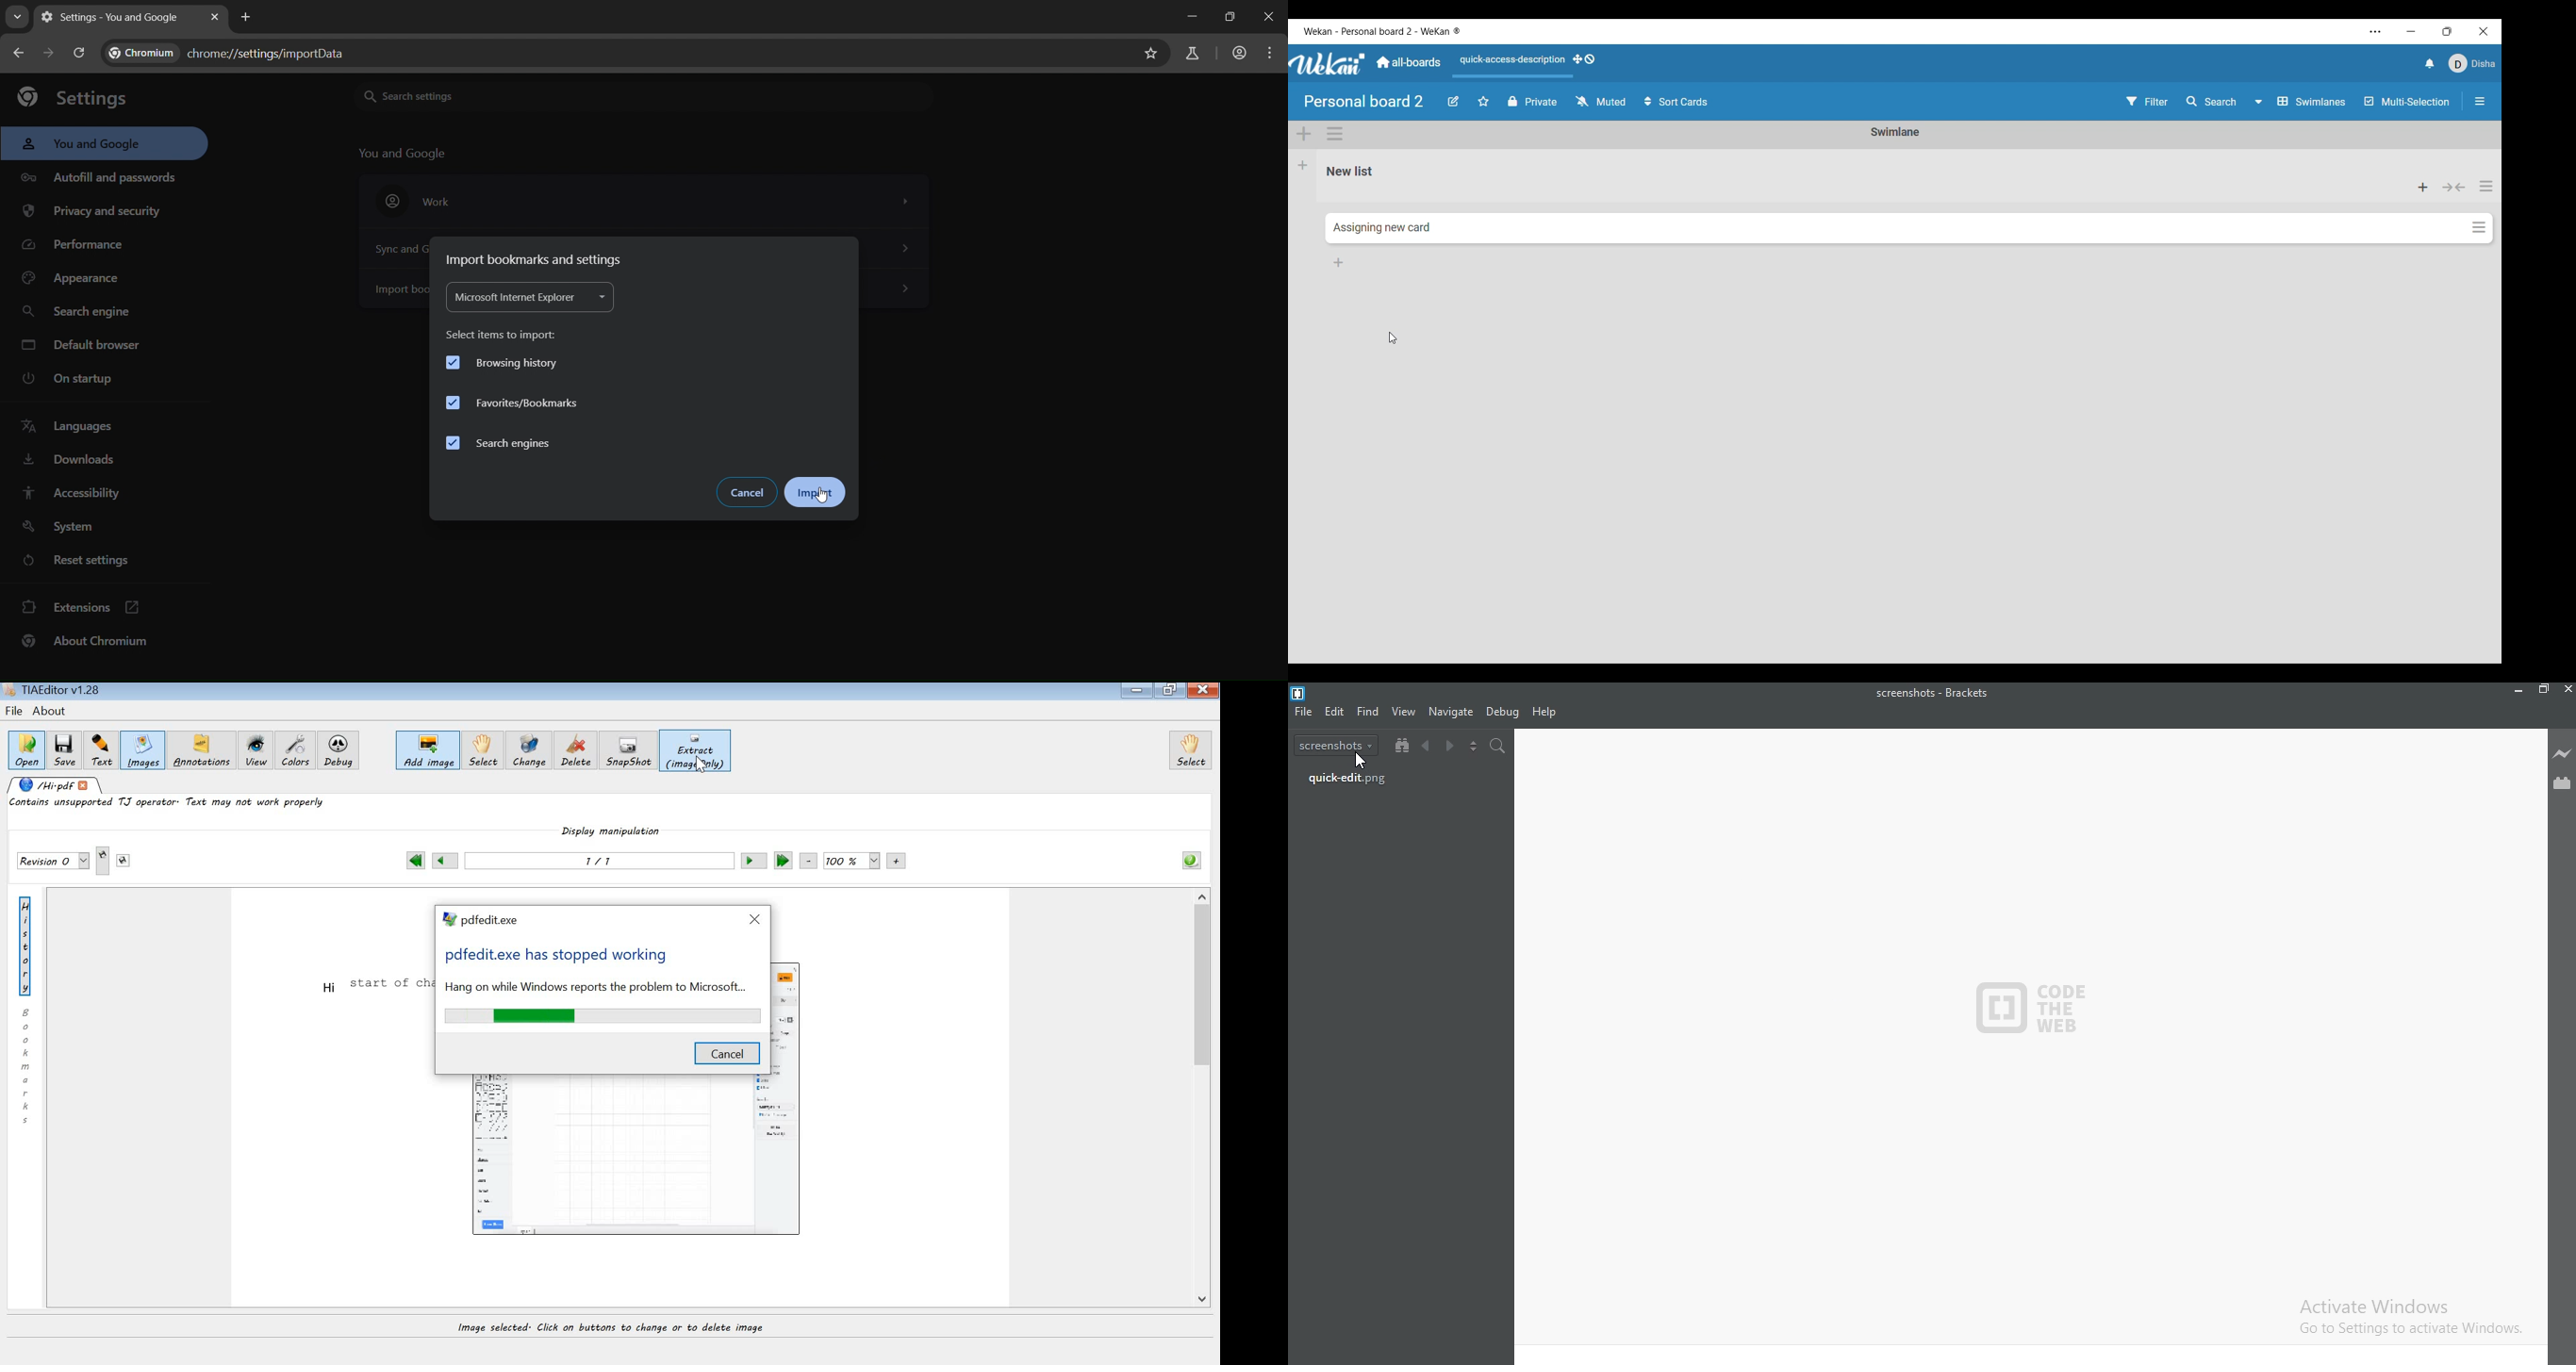  Describe the element at coordinates (1677, 101) in the screenshot. I see `Sort card options` at that location.